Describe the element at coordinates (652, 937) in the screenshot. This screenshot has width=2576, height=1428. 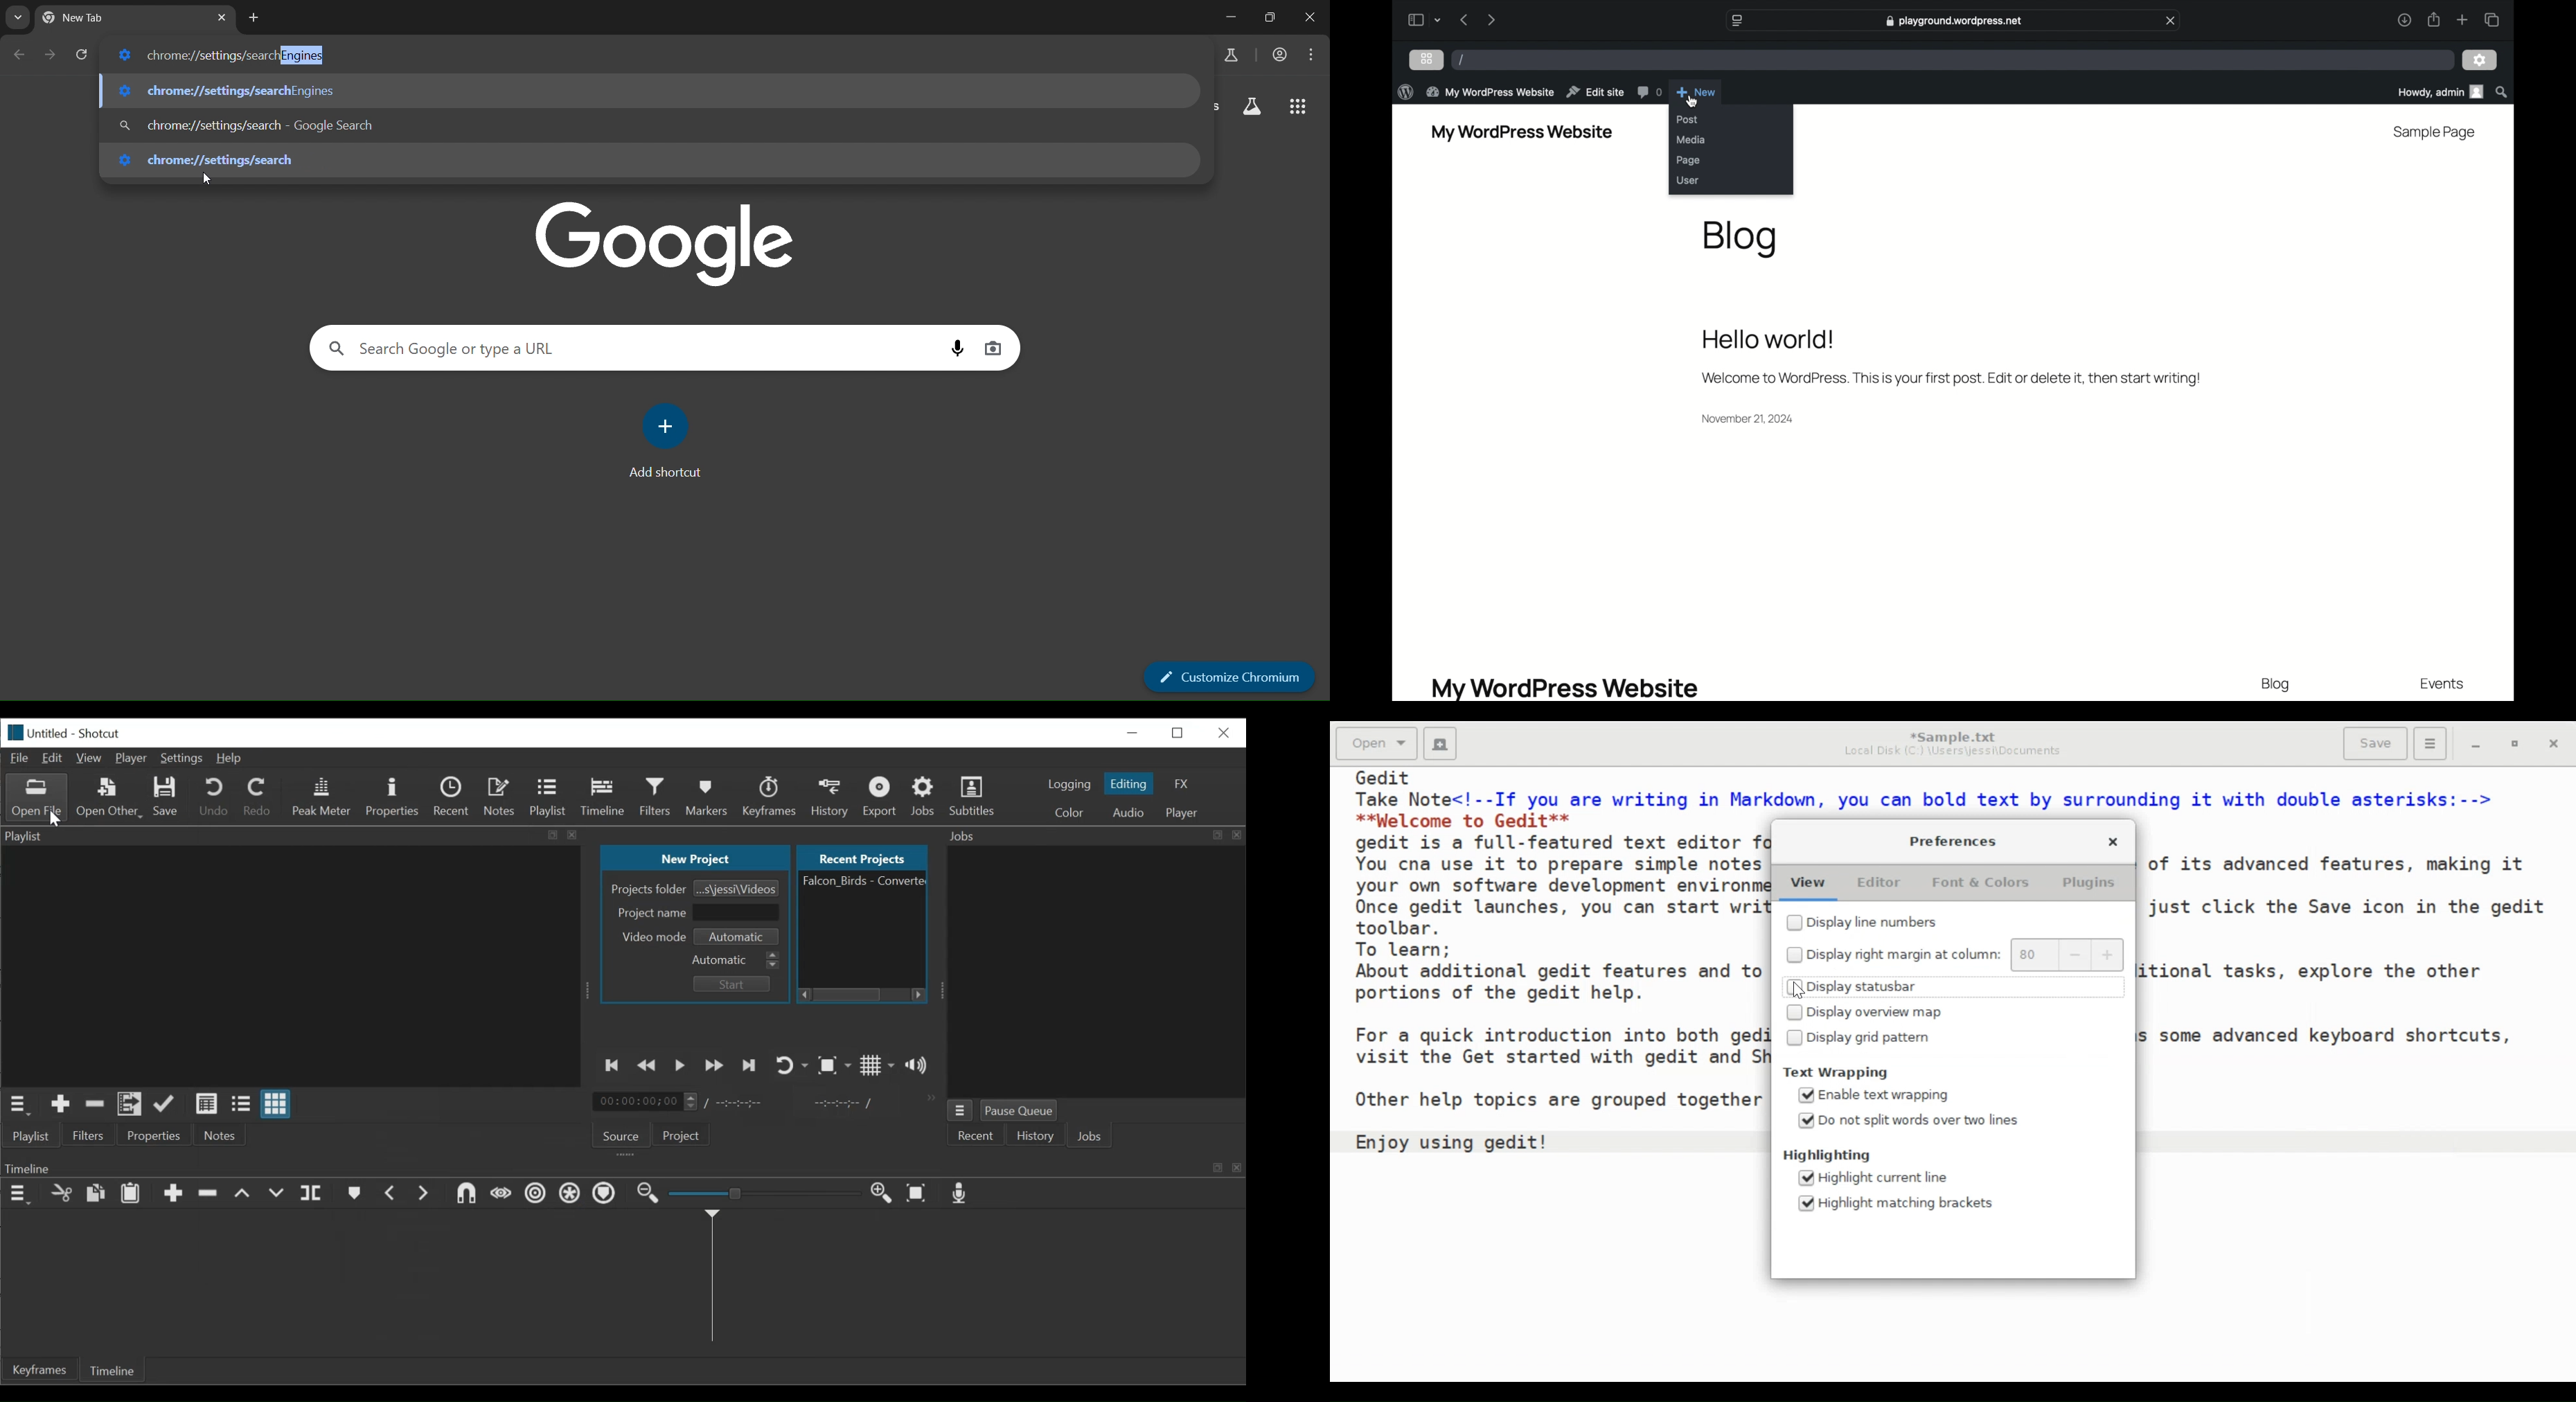
I see `Video mode` at that location.